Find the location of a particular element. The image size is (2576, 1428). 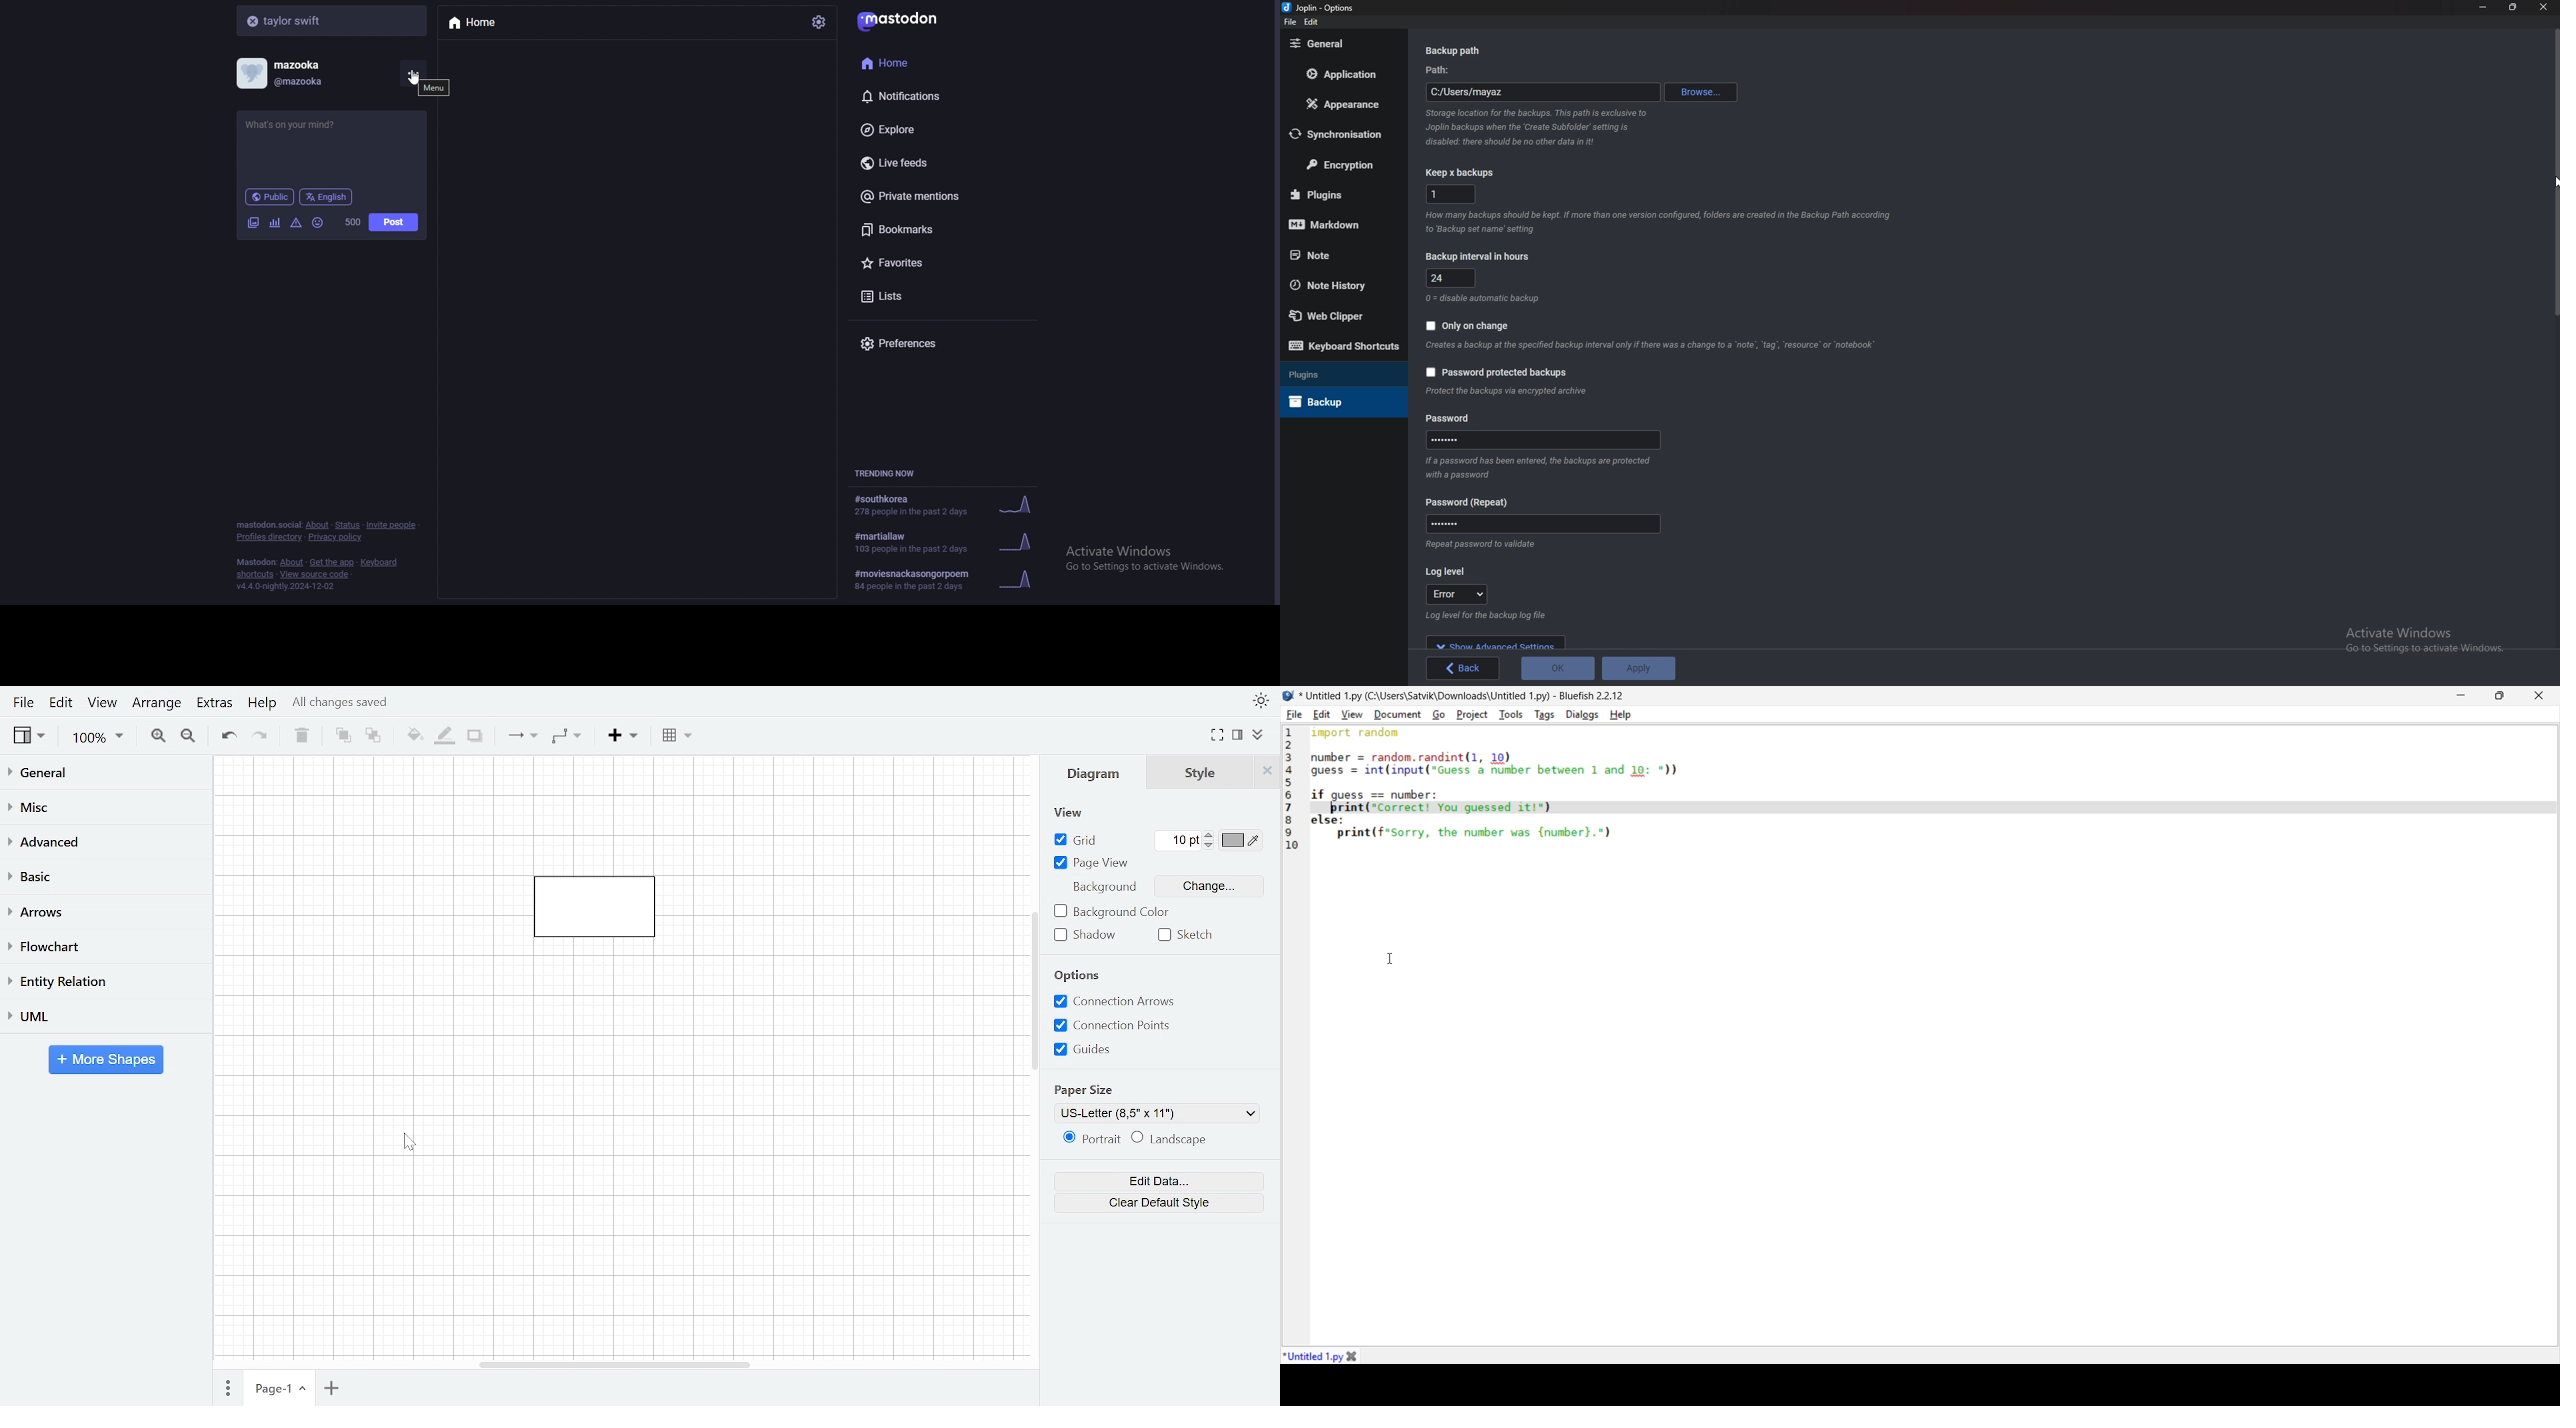

Info on storage location is located at coordinates (1534, 129).